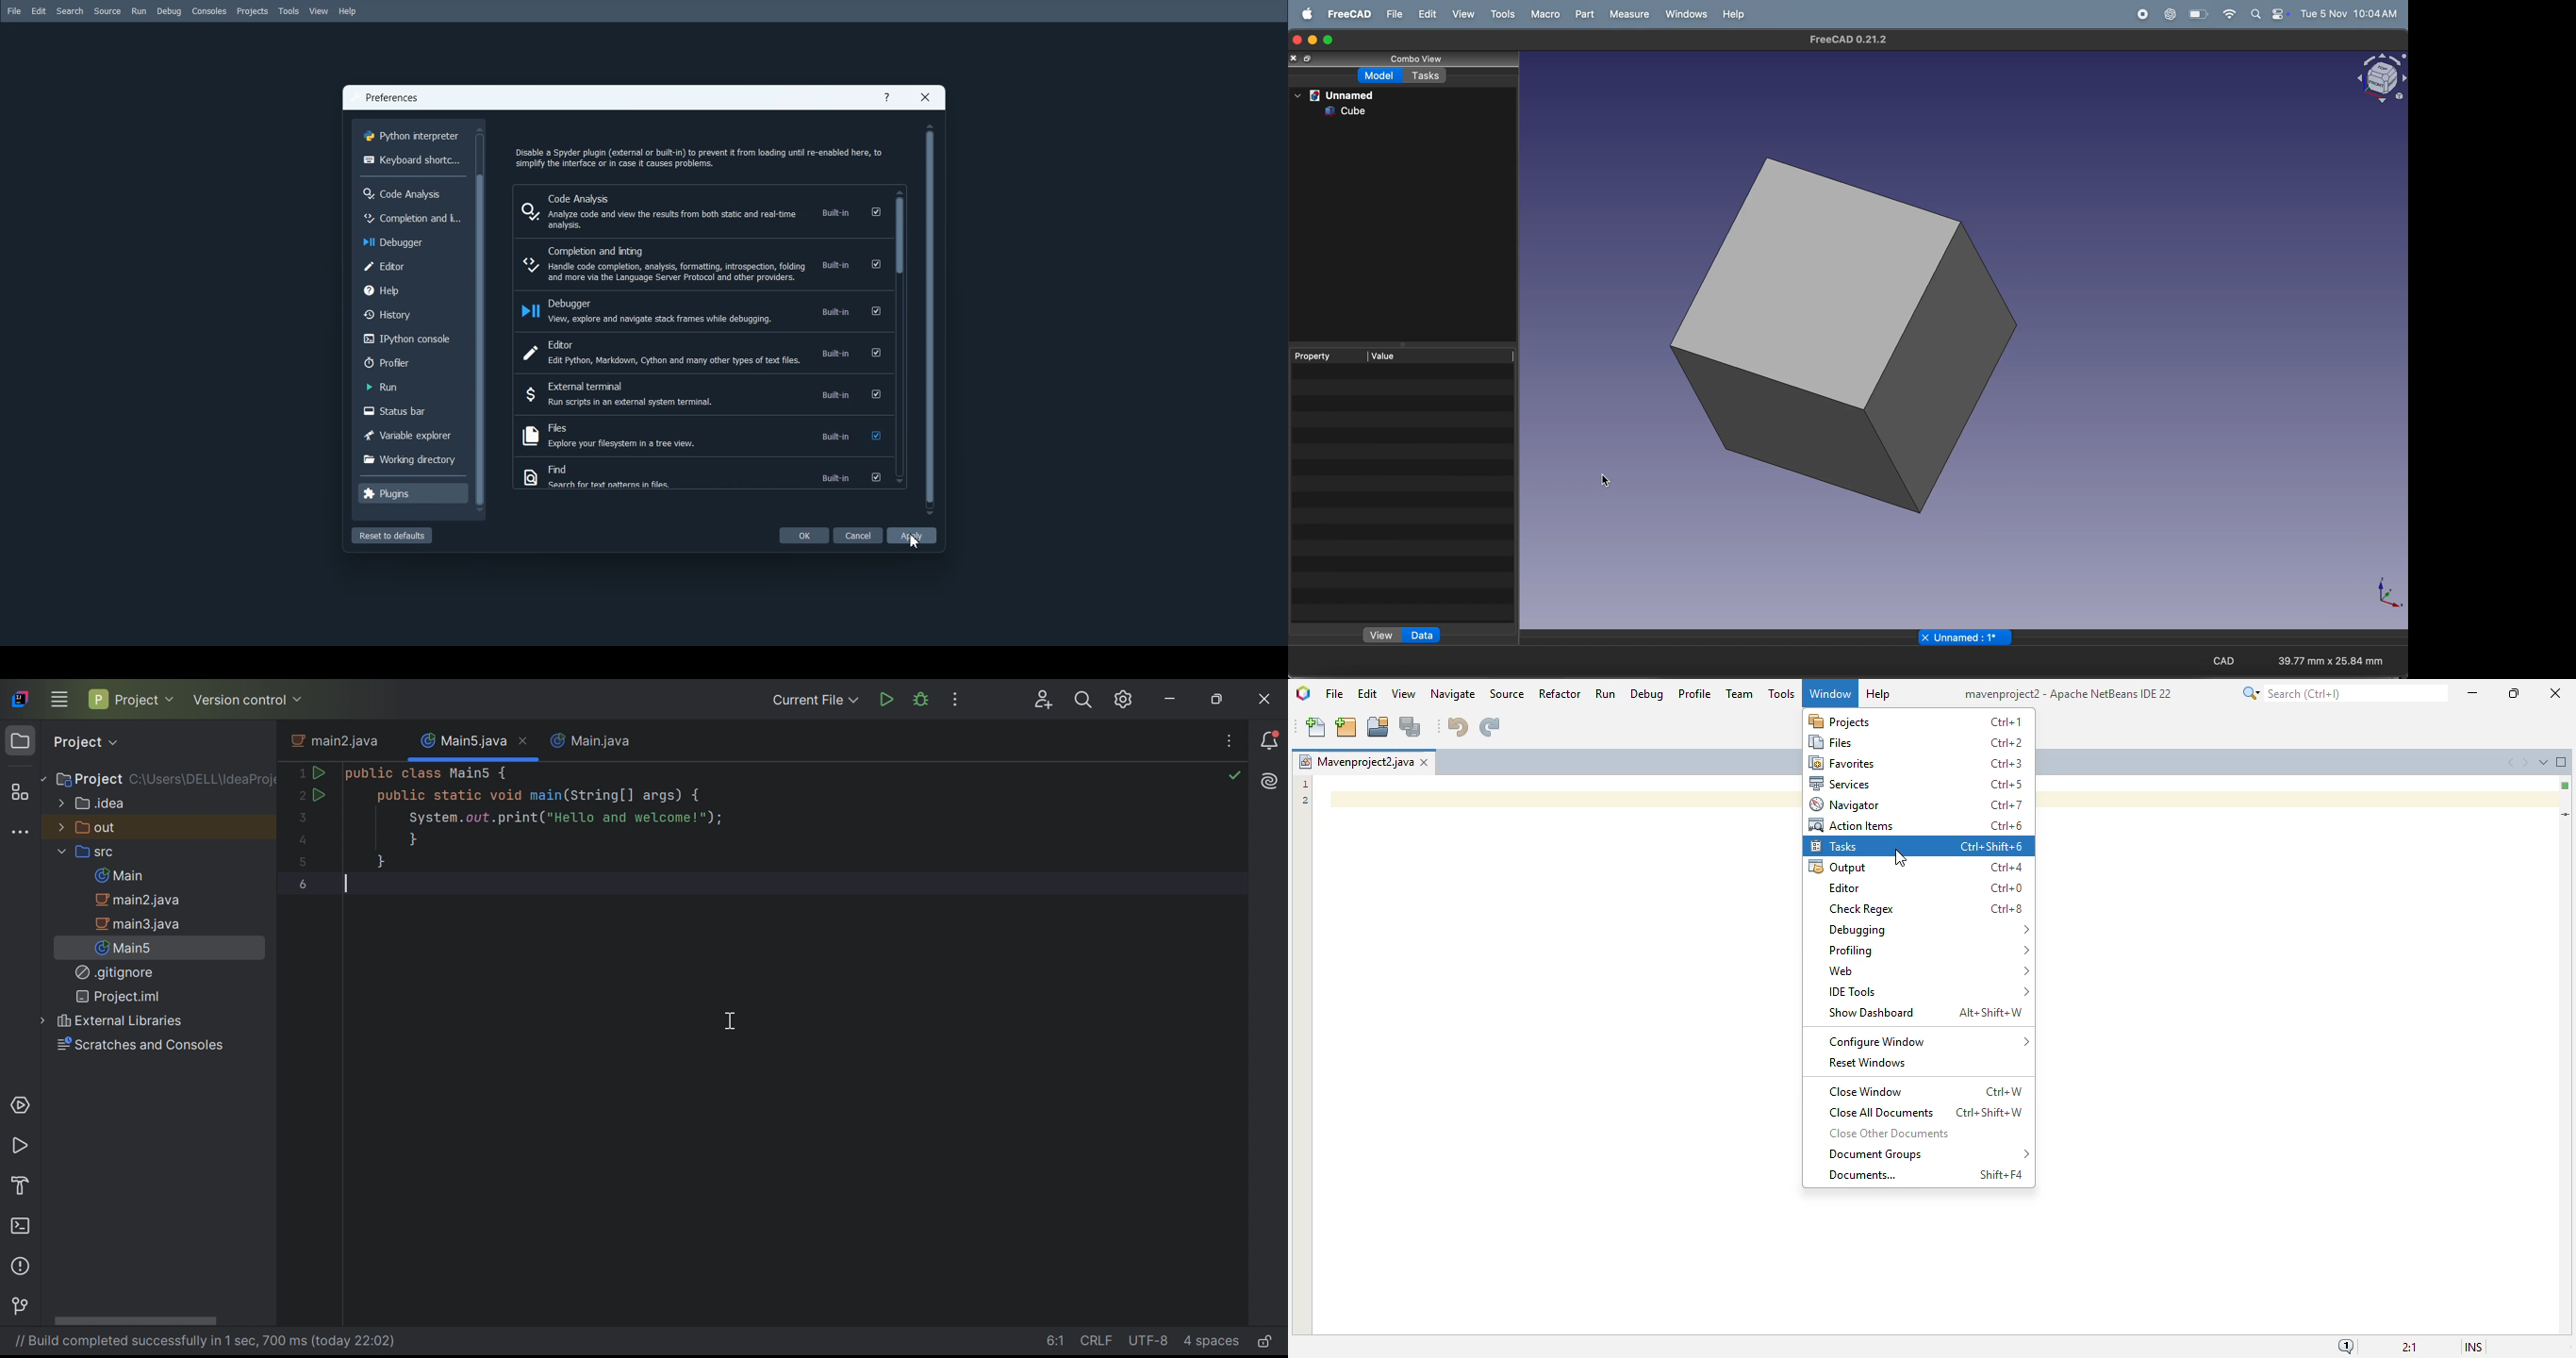  Describe the element at coordinates (916, 542) in the screenshot. I see `Cursor` at that location.